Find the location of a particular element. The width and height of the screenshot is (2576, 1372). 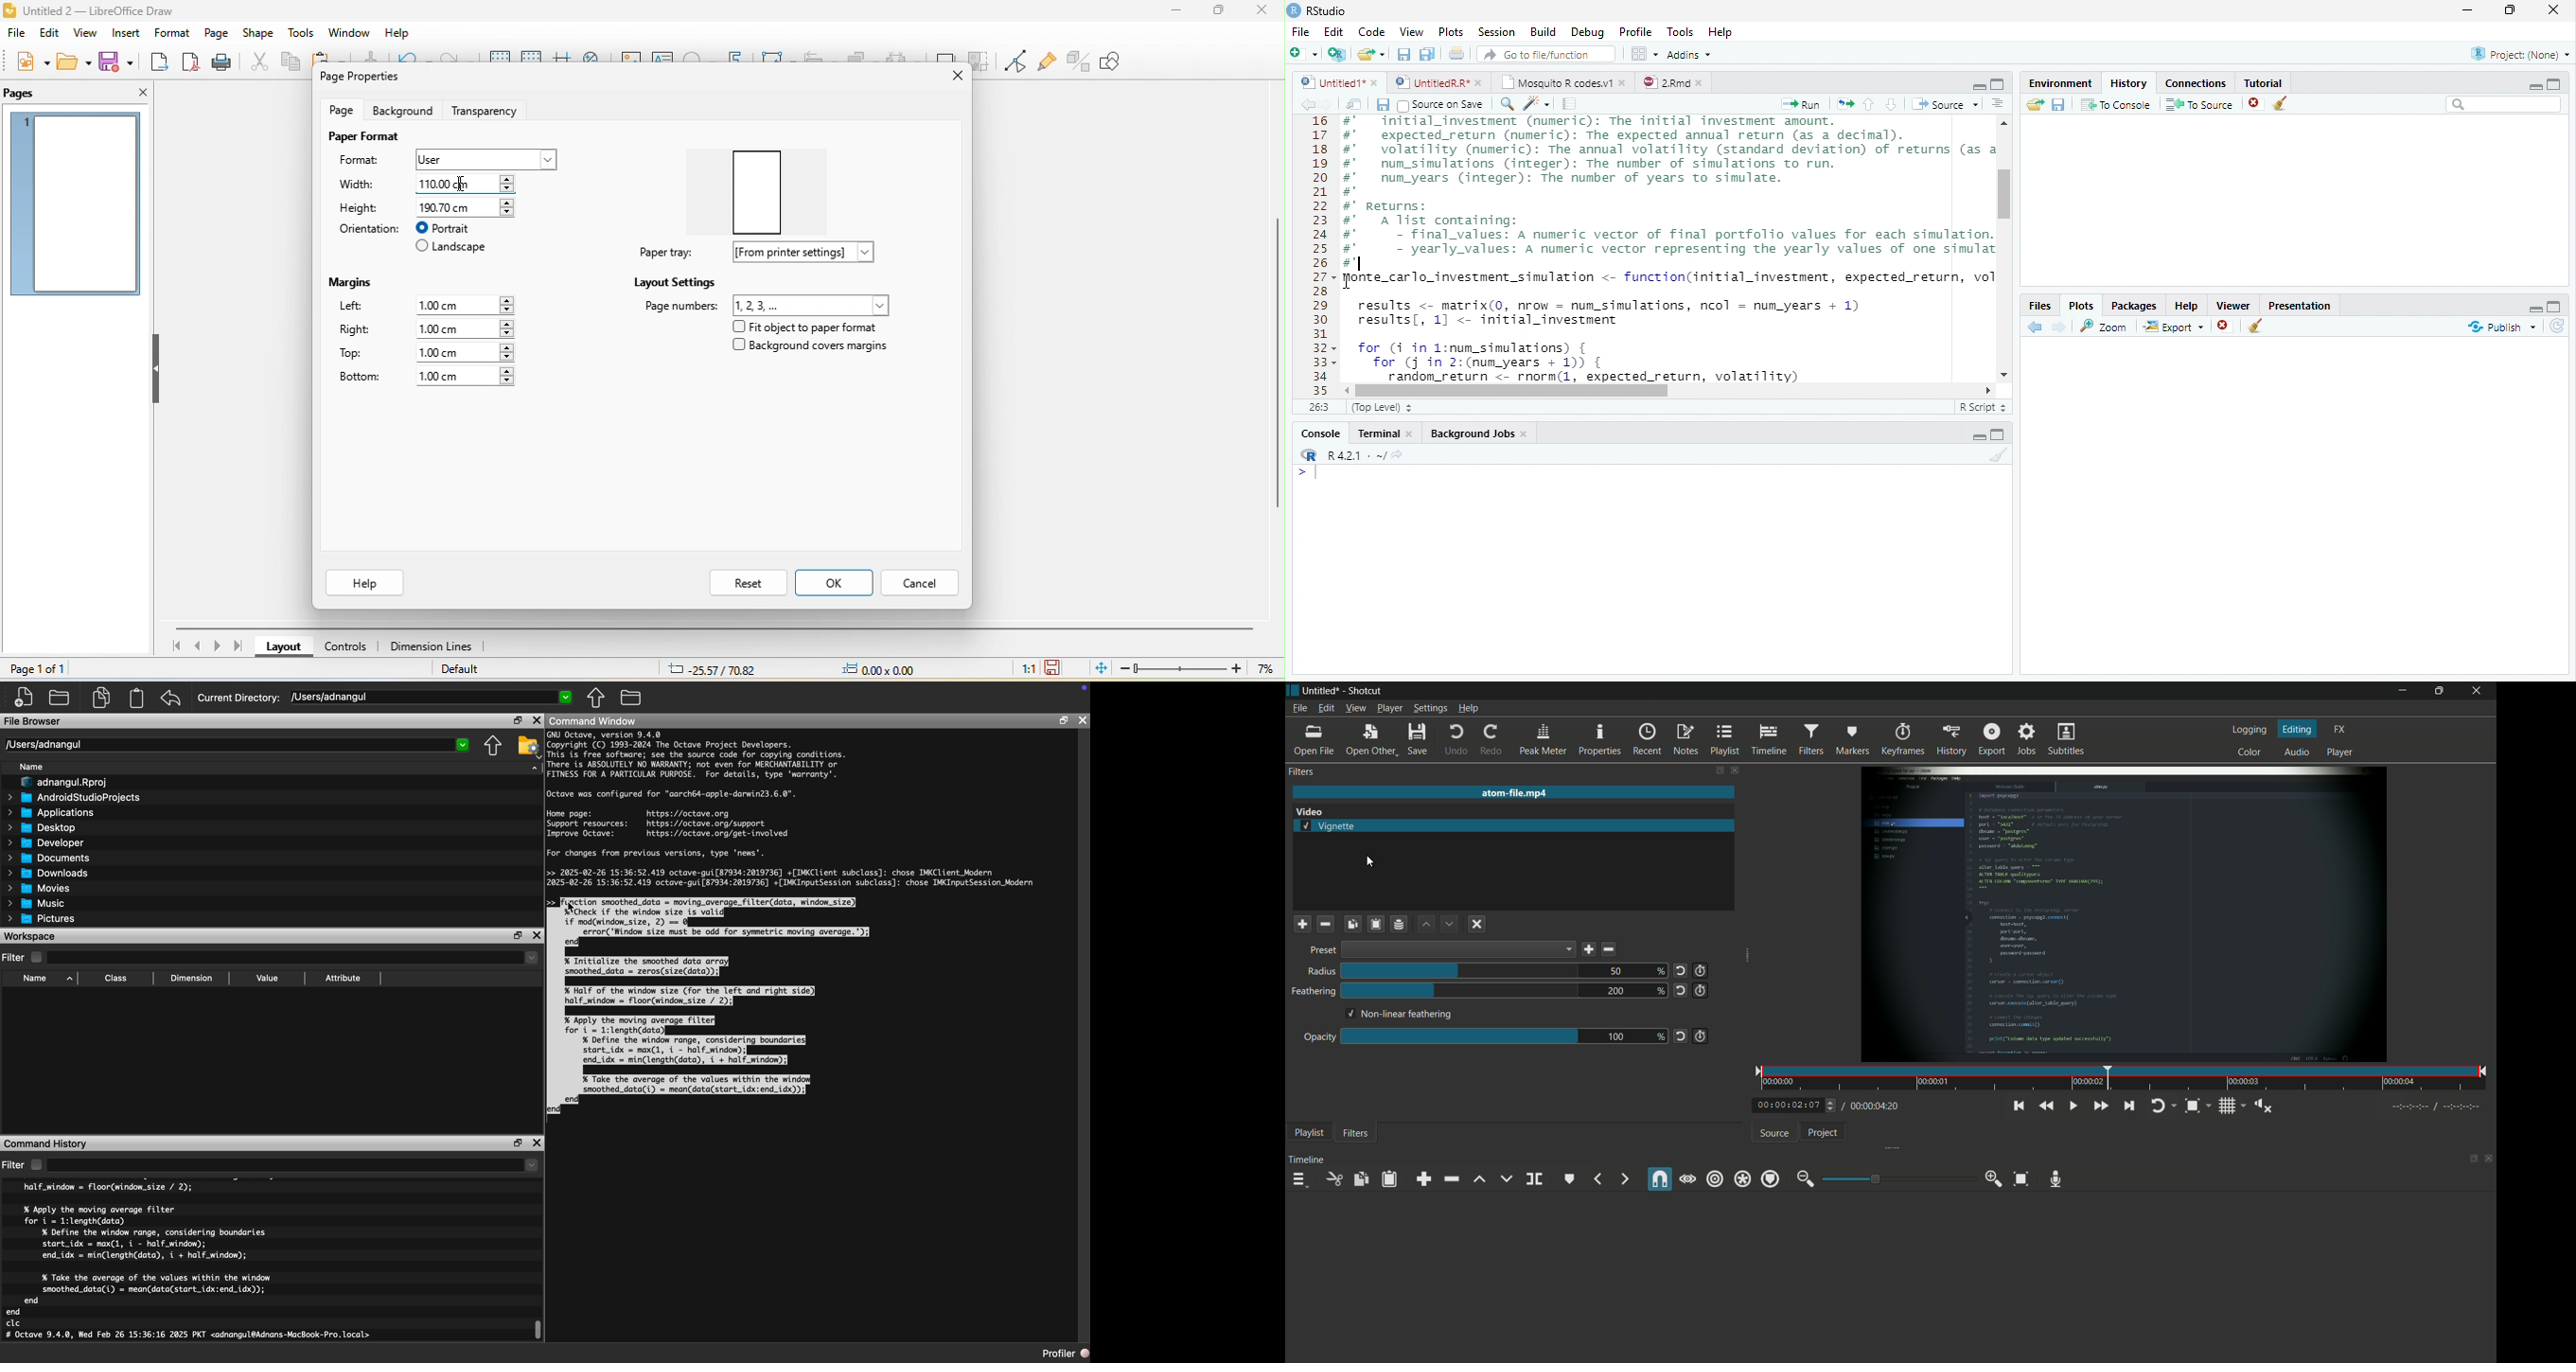

title is located at coordinates (115, 9).